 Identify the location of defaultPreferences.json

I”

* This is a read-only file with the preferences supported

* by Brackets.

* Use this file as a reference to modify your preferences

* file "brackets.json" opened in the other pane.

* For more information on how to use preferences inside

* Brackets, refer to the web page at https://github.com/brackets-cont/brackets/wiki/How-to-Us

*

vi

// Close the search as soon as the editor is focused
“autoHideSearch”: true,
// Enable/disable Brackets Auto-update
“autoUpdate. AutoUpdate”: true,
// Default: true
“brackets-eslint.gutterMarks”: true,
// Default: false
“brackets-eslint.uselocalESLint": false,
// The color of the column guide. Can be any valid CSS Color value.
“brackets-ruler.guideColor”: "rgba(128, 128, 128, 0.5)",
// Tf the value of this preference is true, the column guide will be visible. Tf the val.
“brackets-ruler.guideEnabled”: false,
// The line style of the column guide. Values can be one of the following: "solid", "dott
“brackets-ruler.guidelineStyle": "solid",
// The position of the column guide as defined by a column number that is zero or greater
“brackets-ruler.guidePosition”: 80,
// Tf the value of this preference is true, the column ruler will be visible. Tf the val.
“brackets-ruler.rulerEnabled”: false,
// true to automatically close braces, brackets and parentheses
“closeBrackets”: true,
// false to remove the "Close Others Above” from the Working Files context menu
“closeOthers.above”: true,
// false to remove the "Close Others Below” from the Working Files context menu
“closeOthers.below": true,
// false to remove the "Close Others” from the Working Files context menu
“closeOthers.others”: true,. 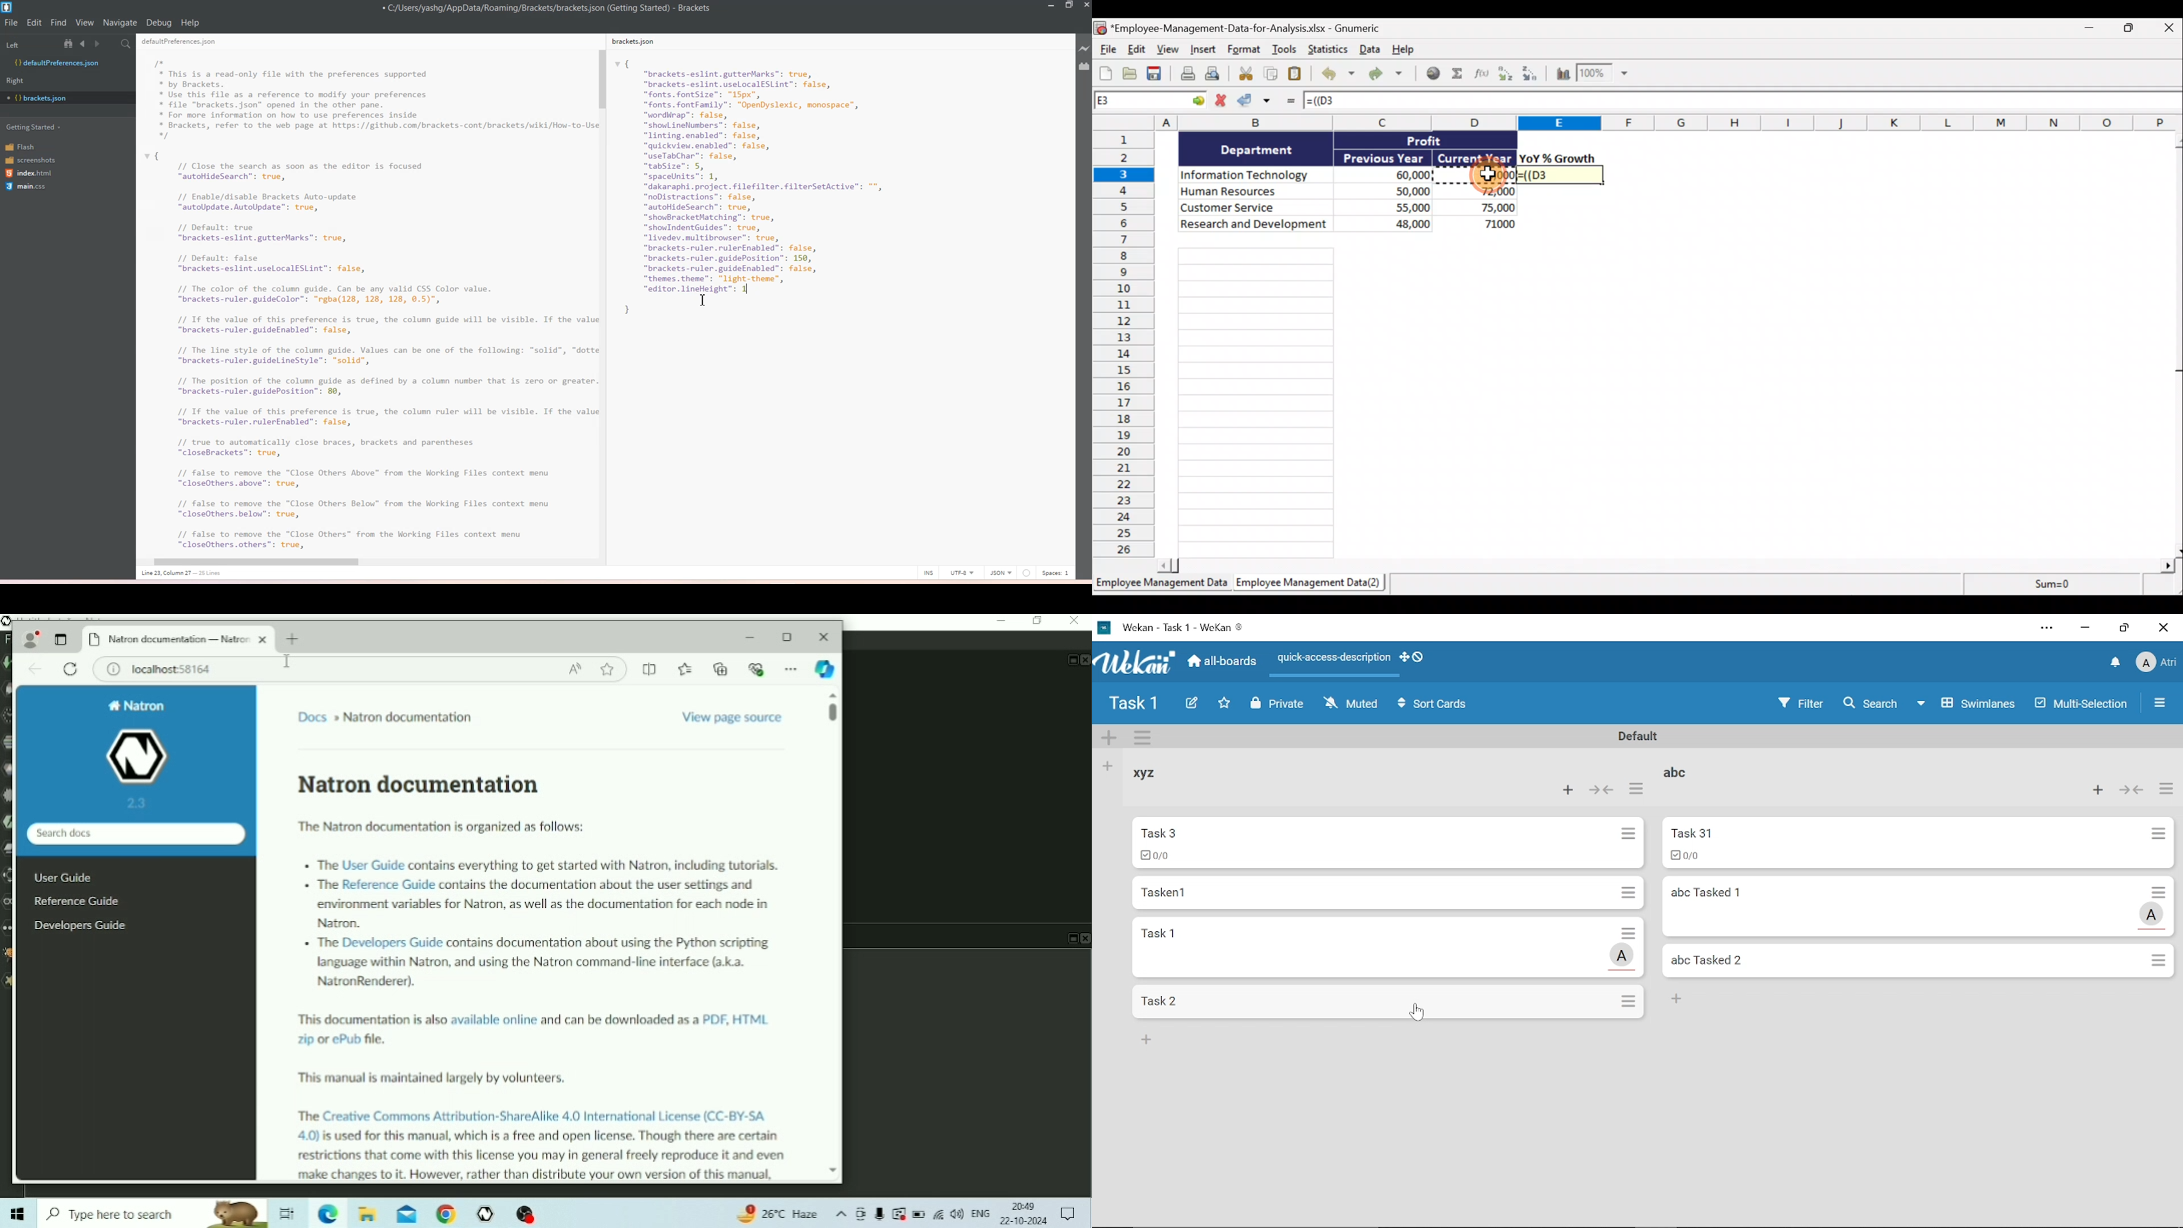
(364, 304).